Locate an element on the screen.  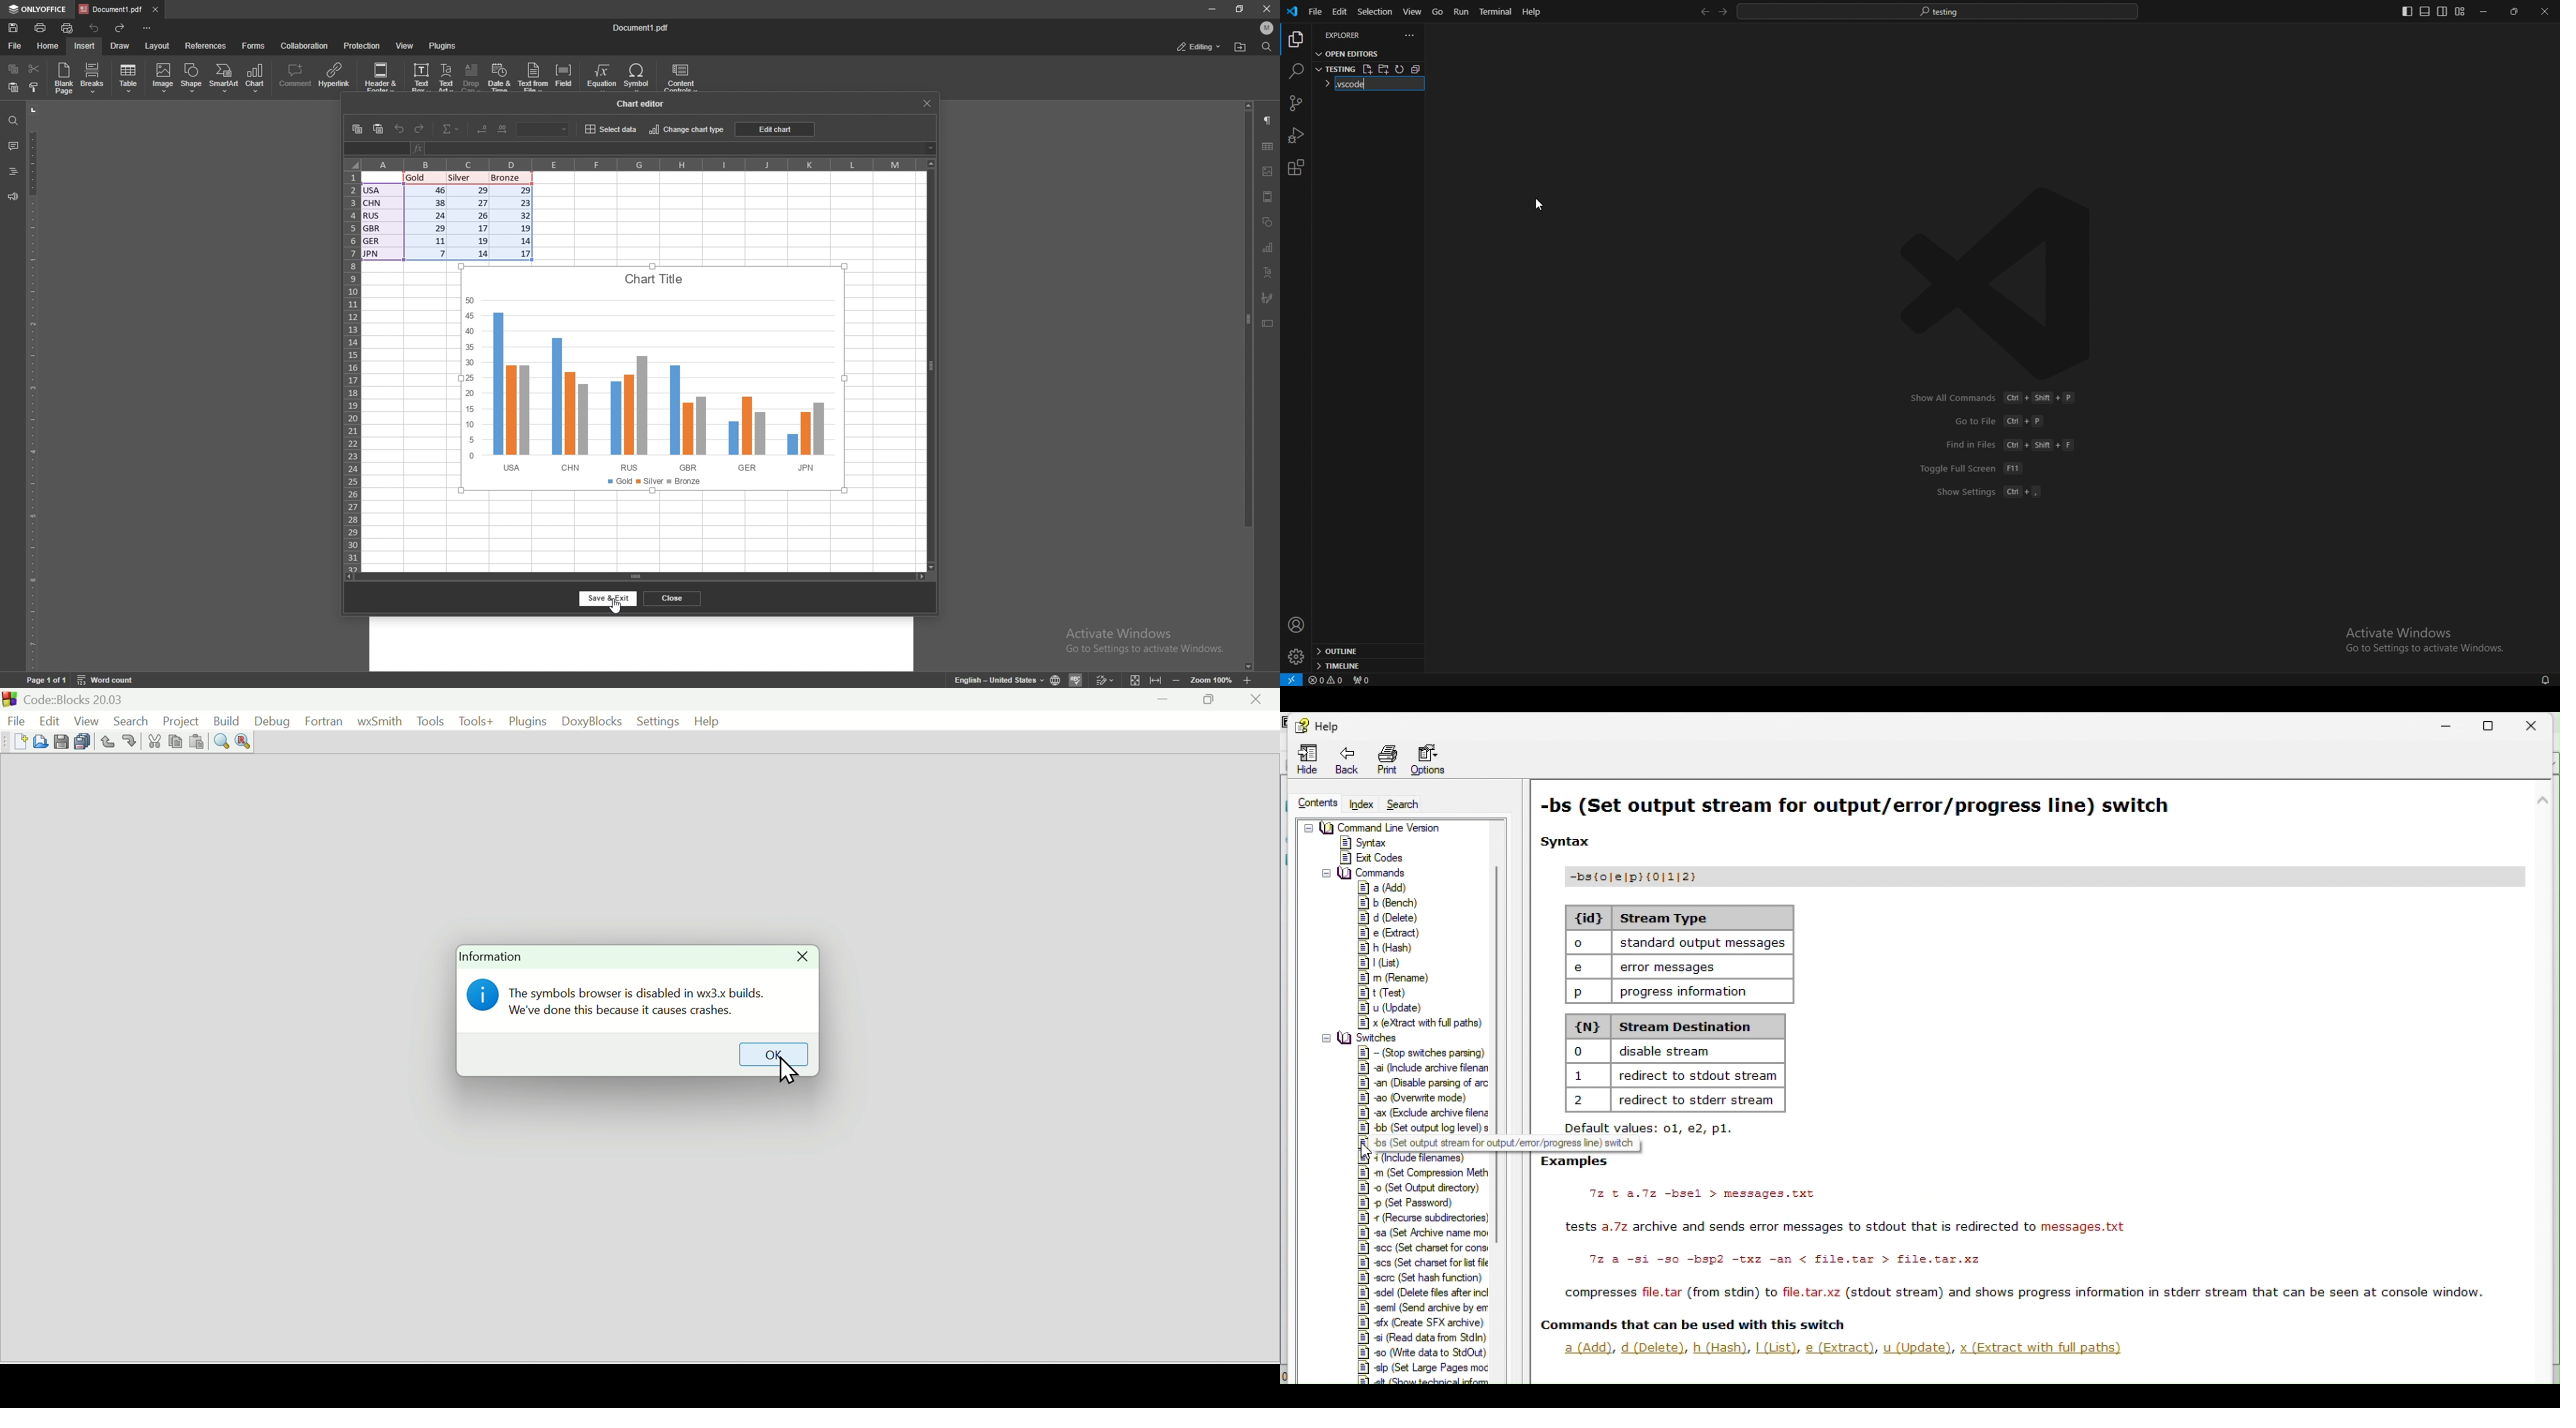
29 is located at coordinates (520, 190).